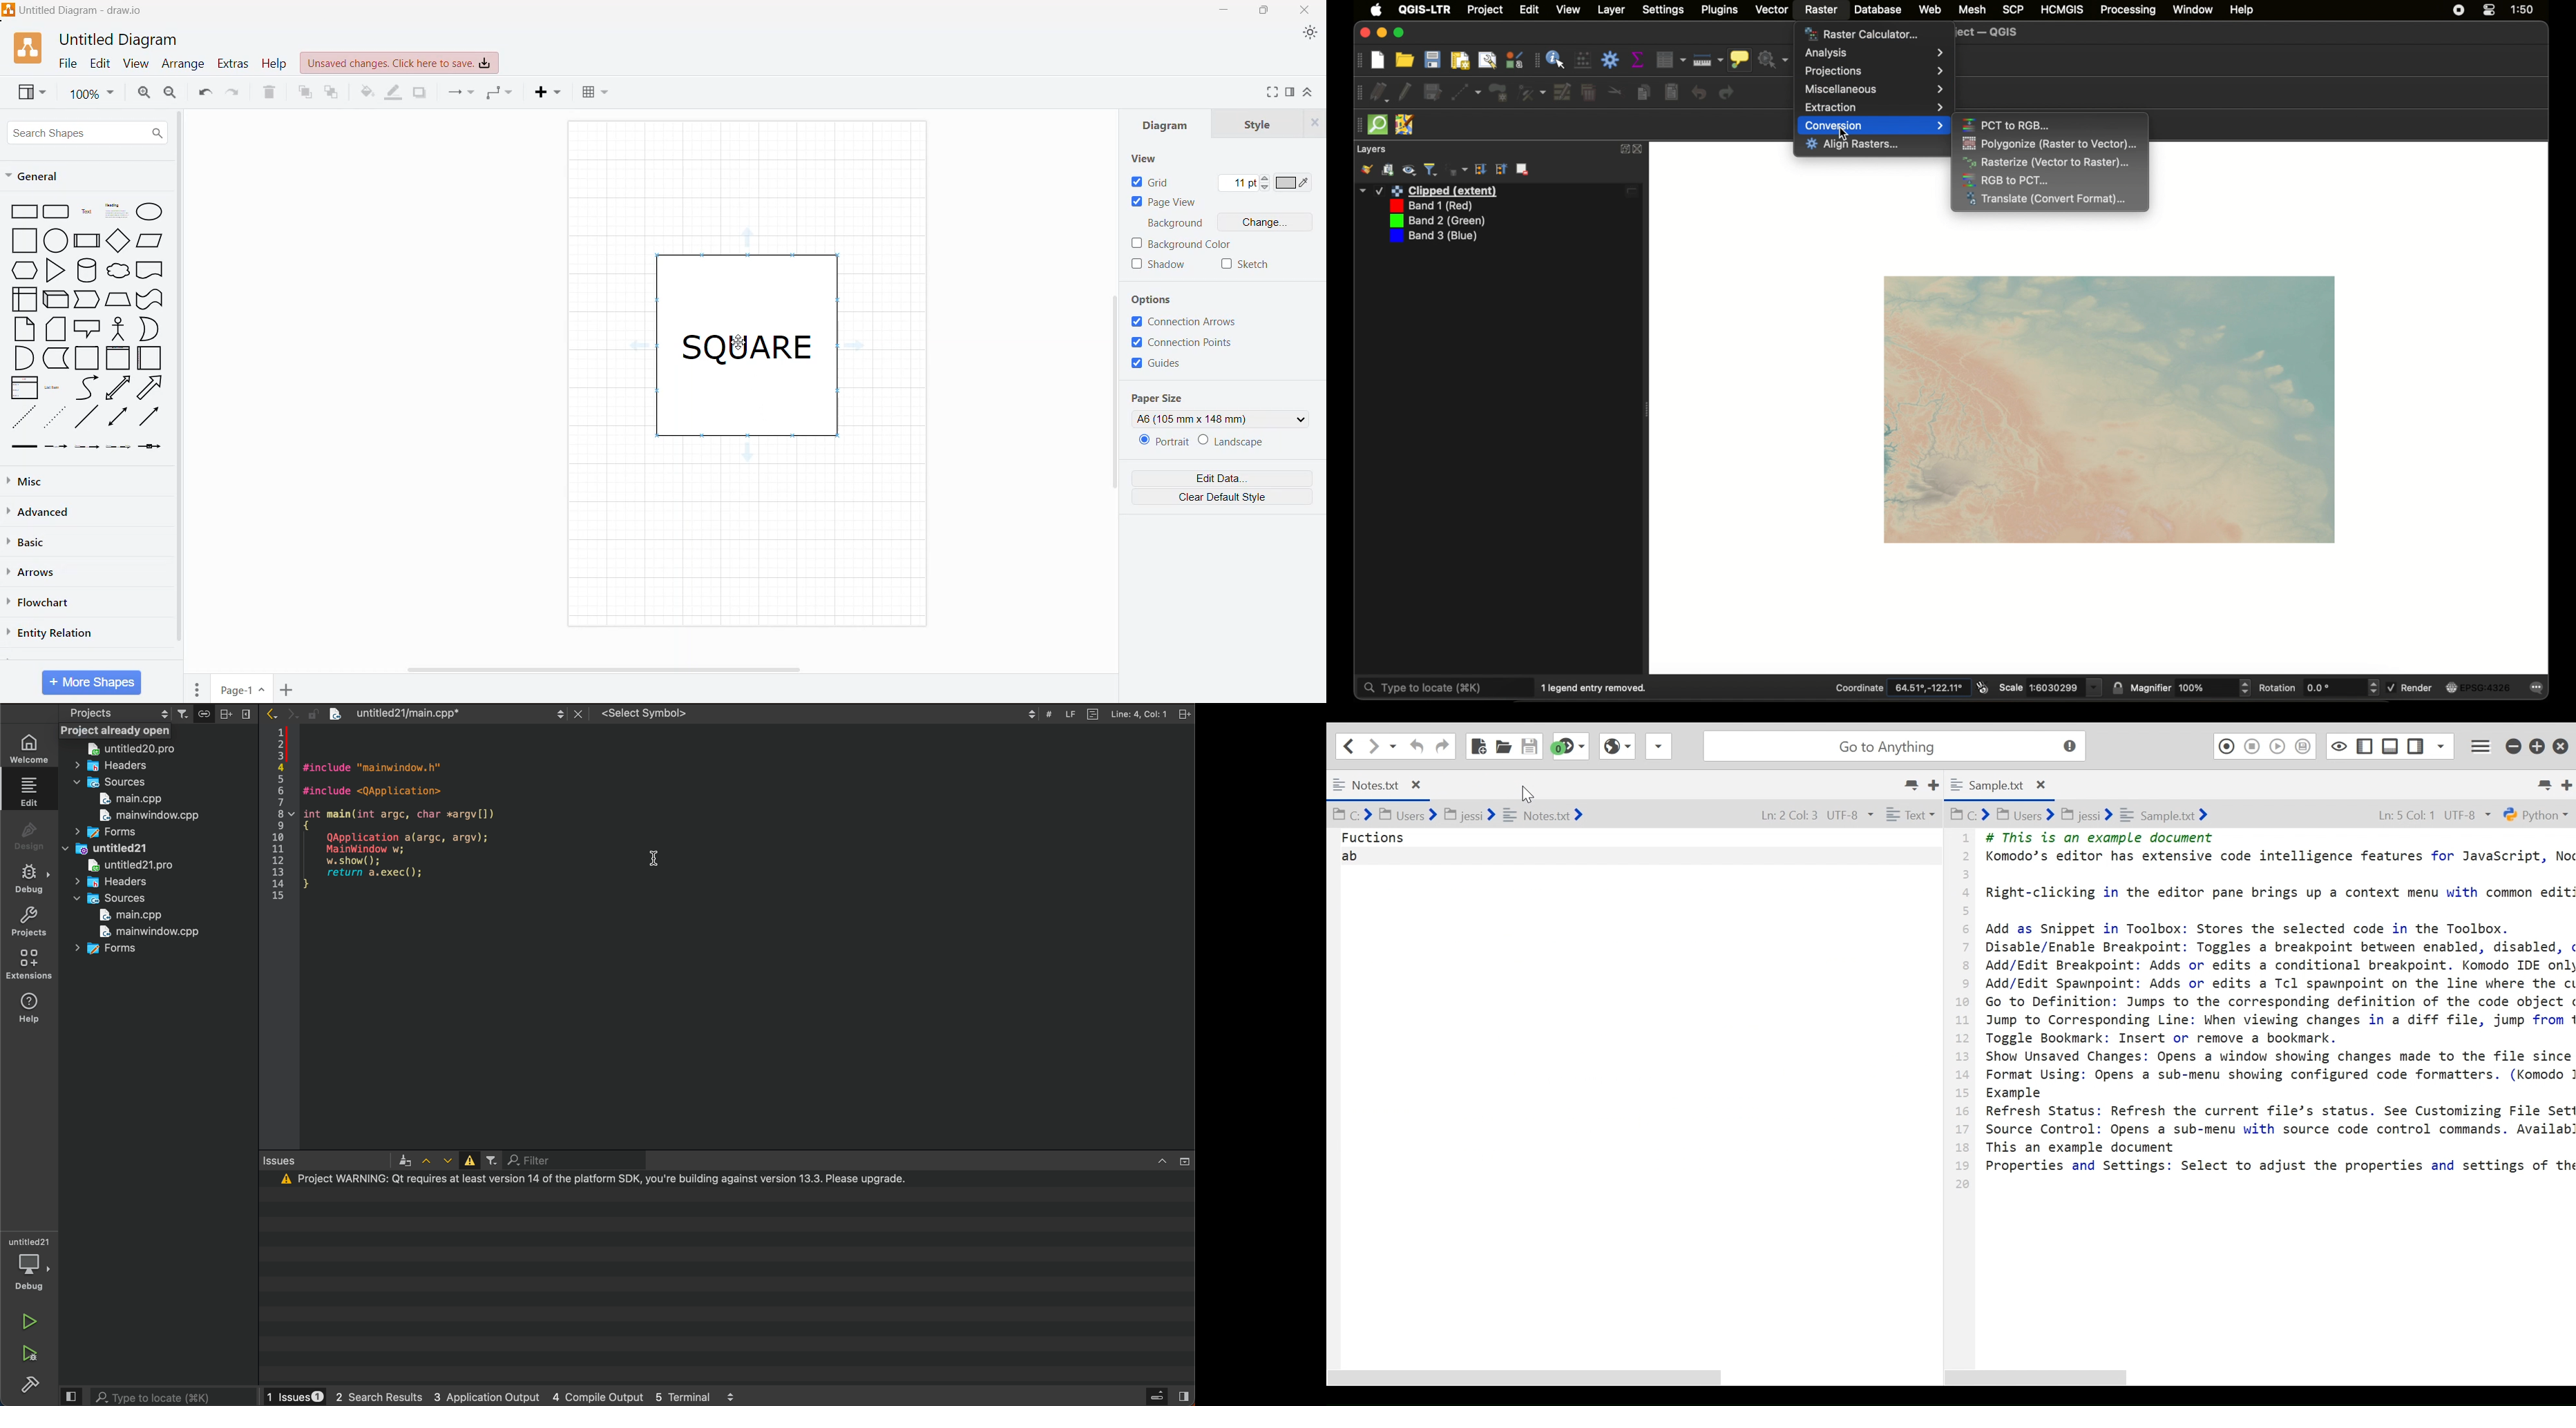  Describe the element at coordinates (55, 329) in the screenshot. I see `Stacked Papers ` at that location.